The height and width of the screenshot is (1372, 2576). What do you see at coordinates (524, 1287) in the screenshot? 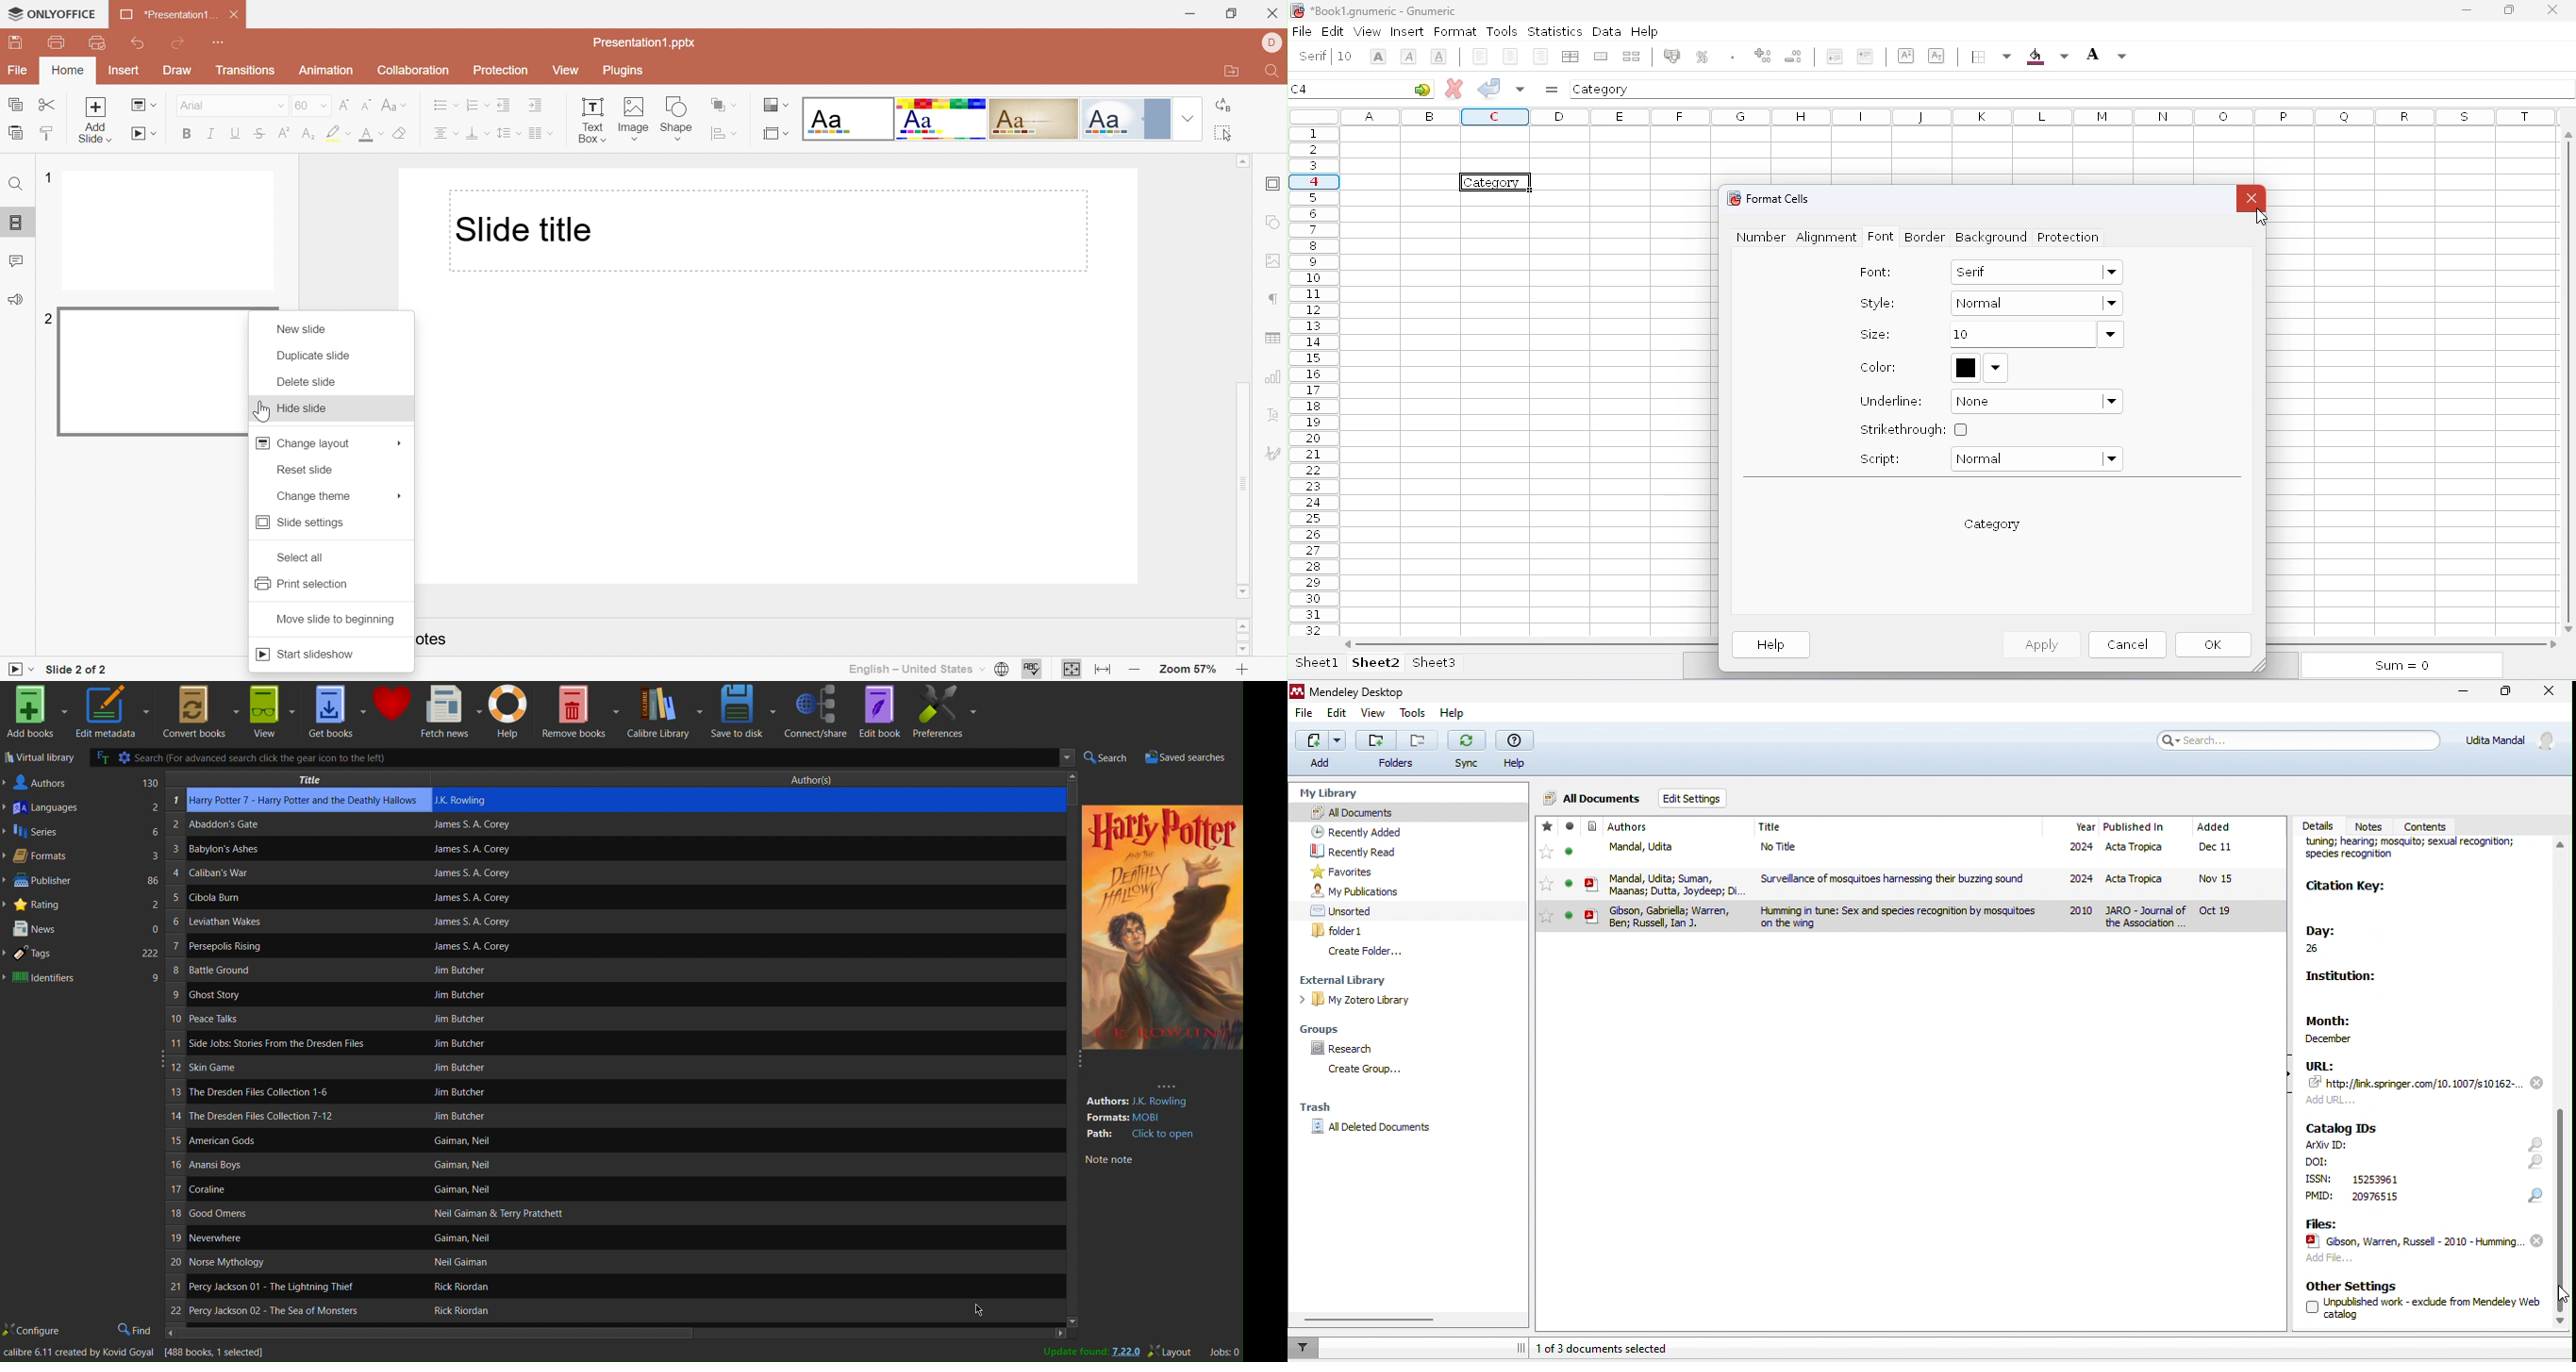
I see `Author’s name` at bounding box center [524, 1287].